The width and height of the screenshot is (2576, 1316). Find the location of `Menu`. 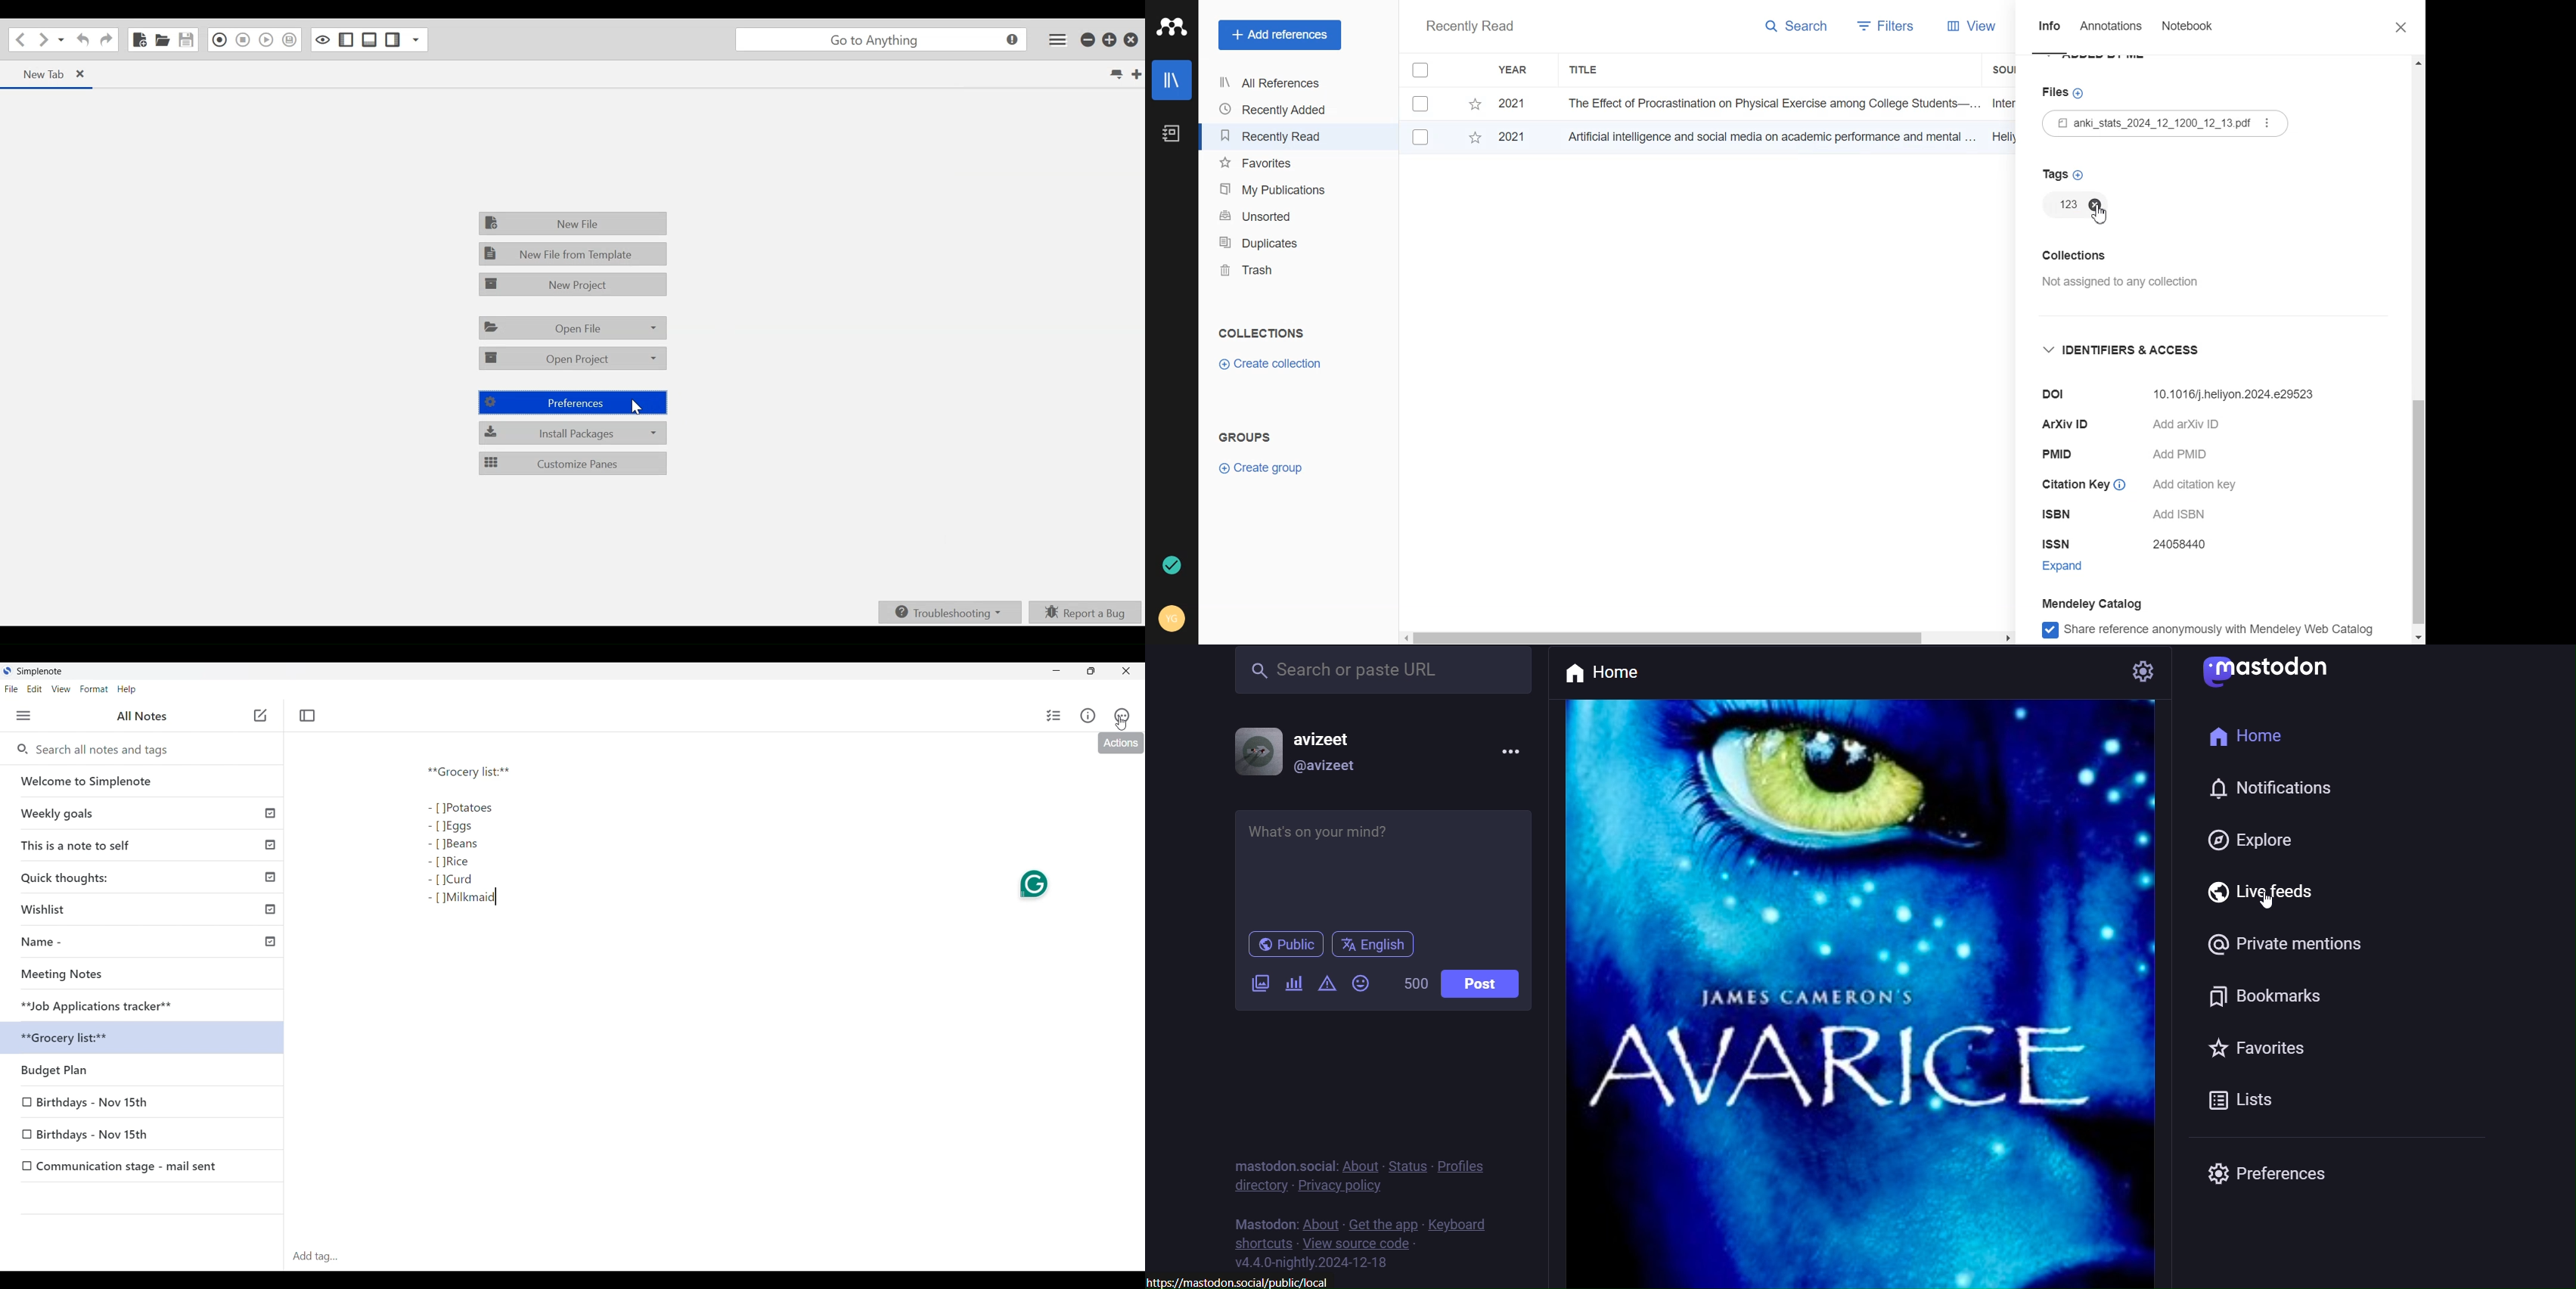

Menu is located at coordinates (24, 716).